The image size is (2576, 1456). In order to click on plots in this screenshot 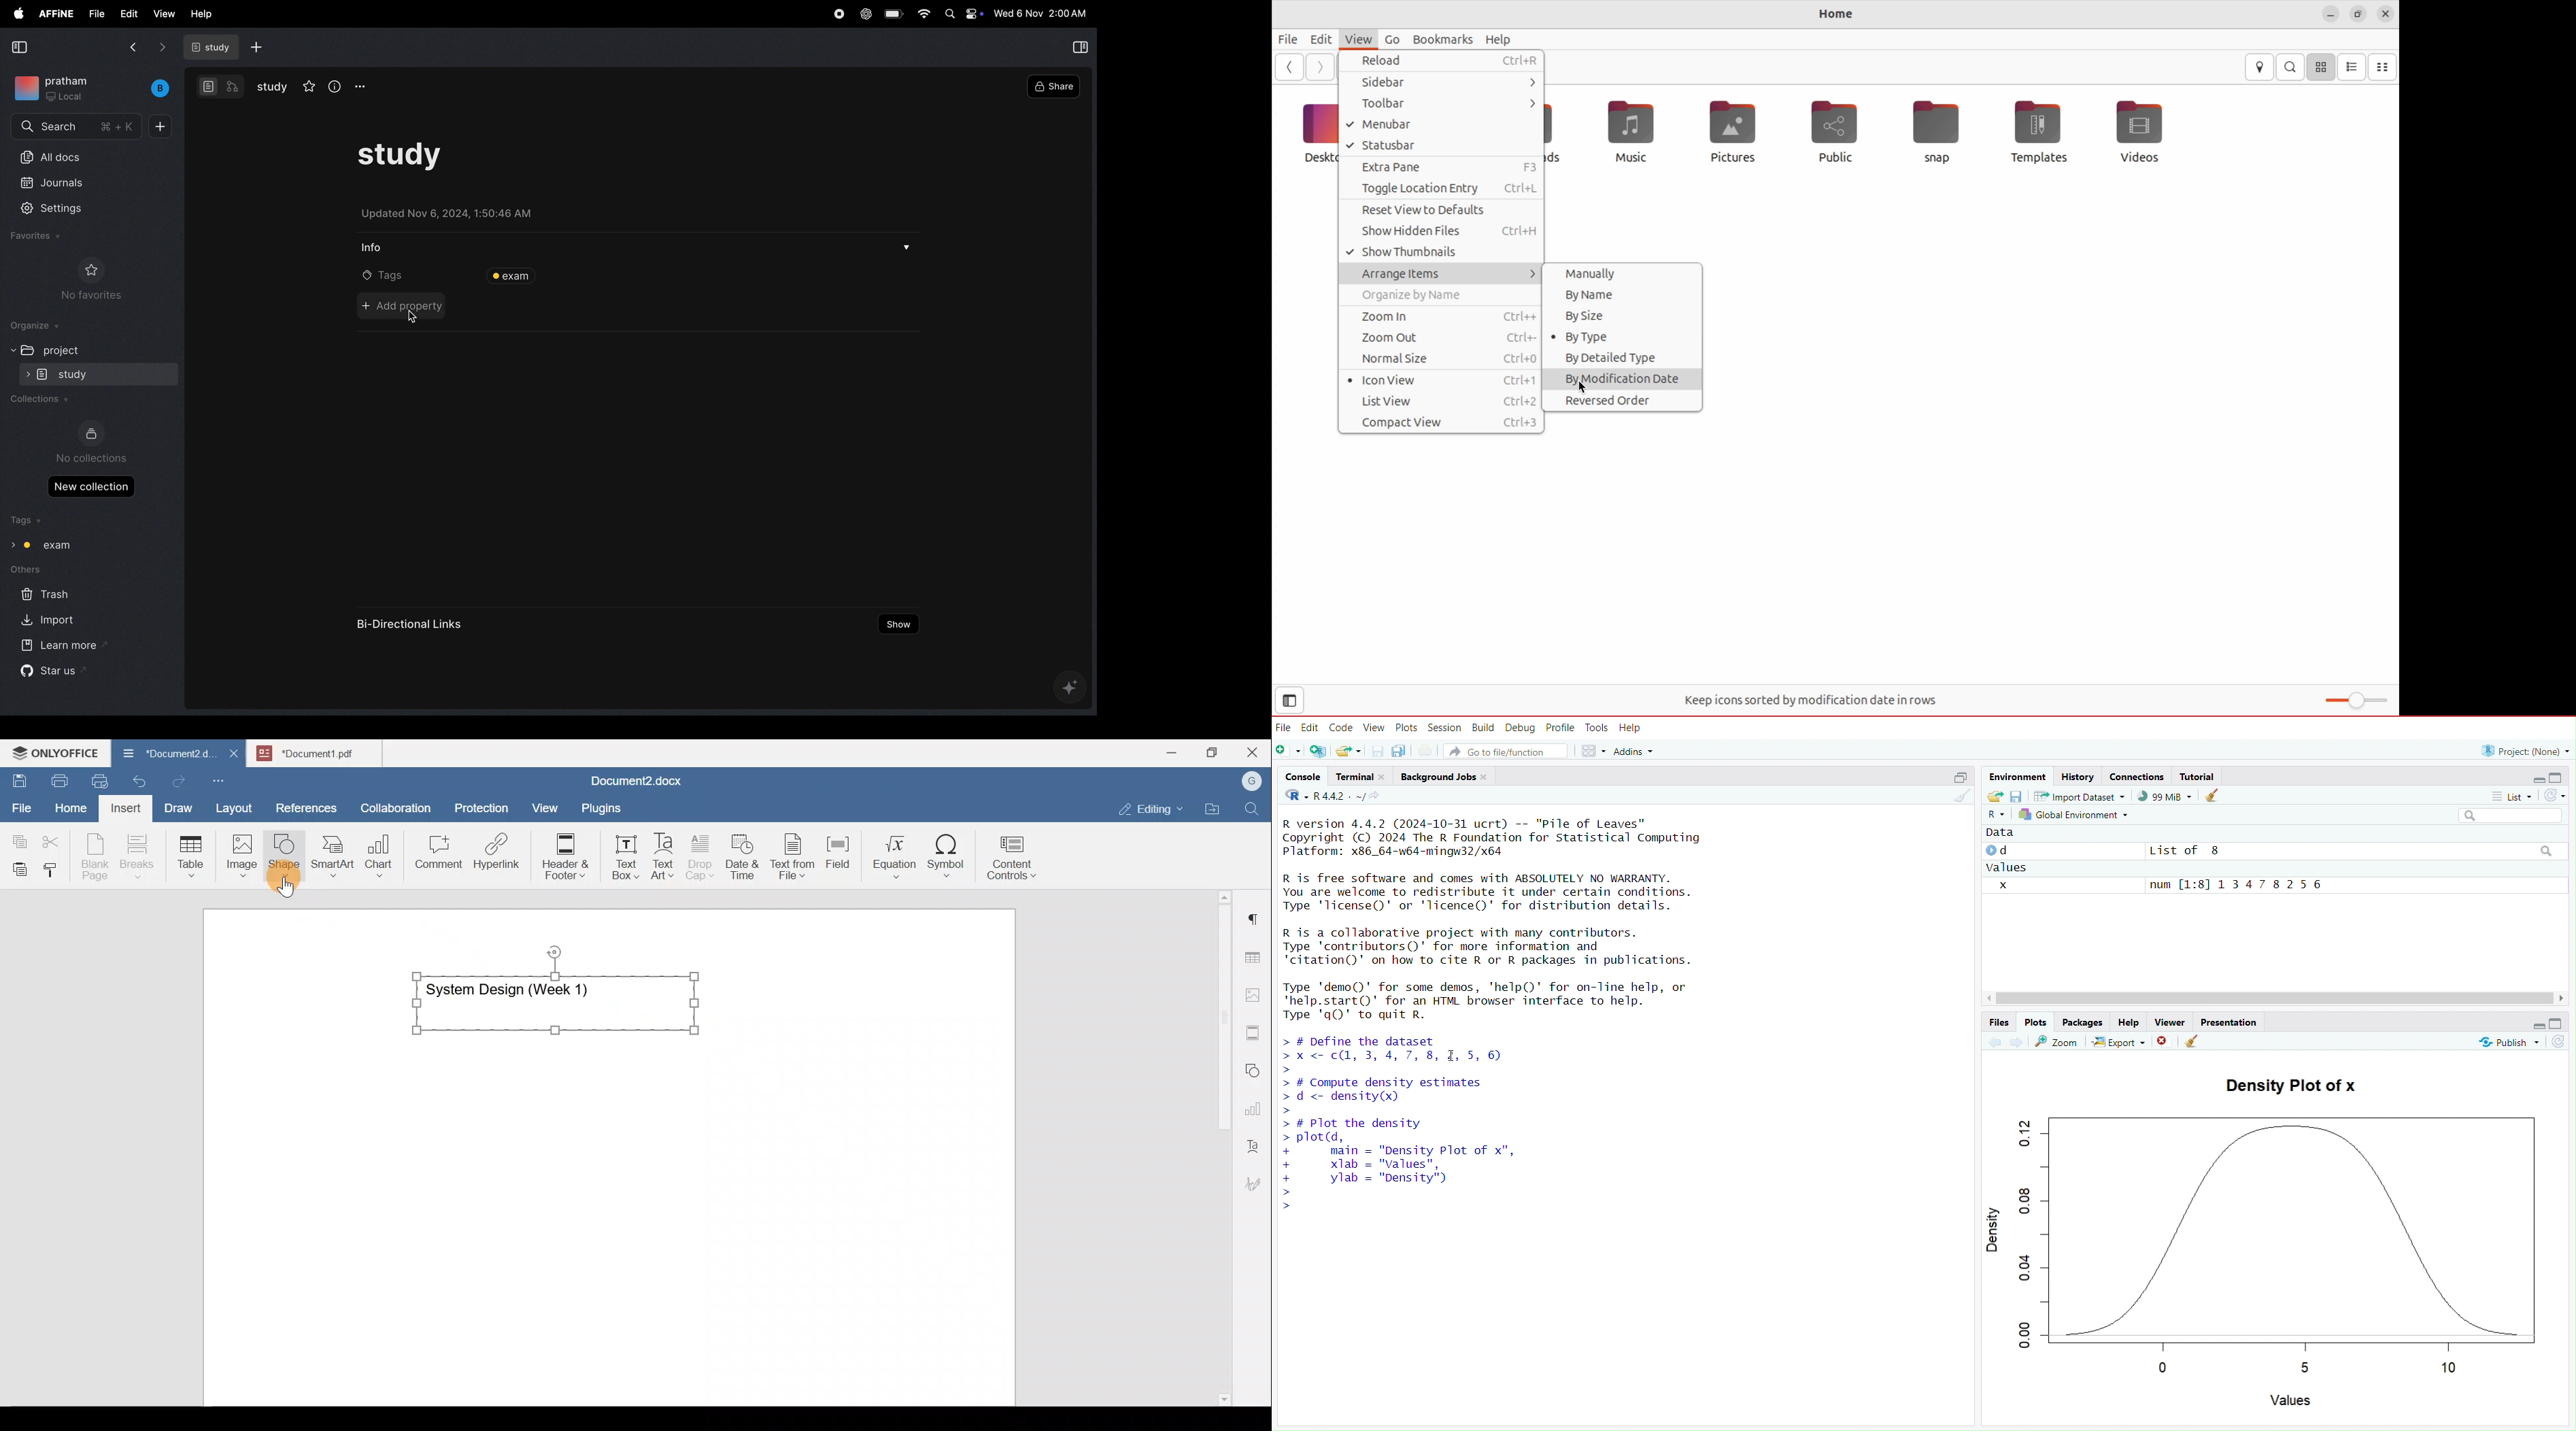, I will do `click(1407, 726)`.